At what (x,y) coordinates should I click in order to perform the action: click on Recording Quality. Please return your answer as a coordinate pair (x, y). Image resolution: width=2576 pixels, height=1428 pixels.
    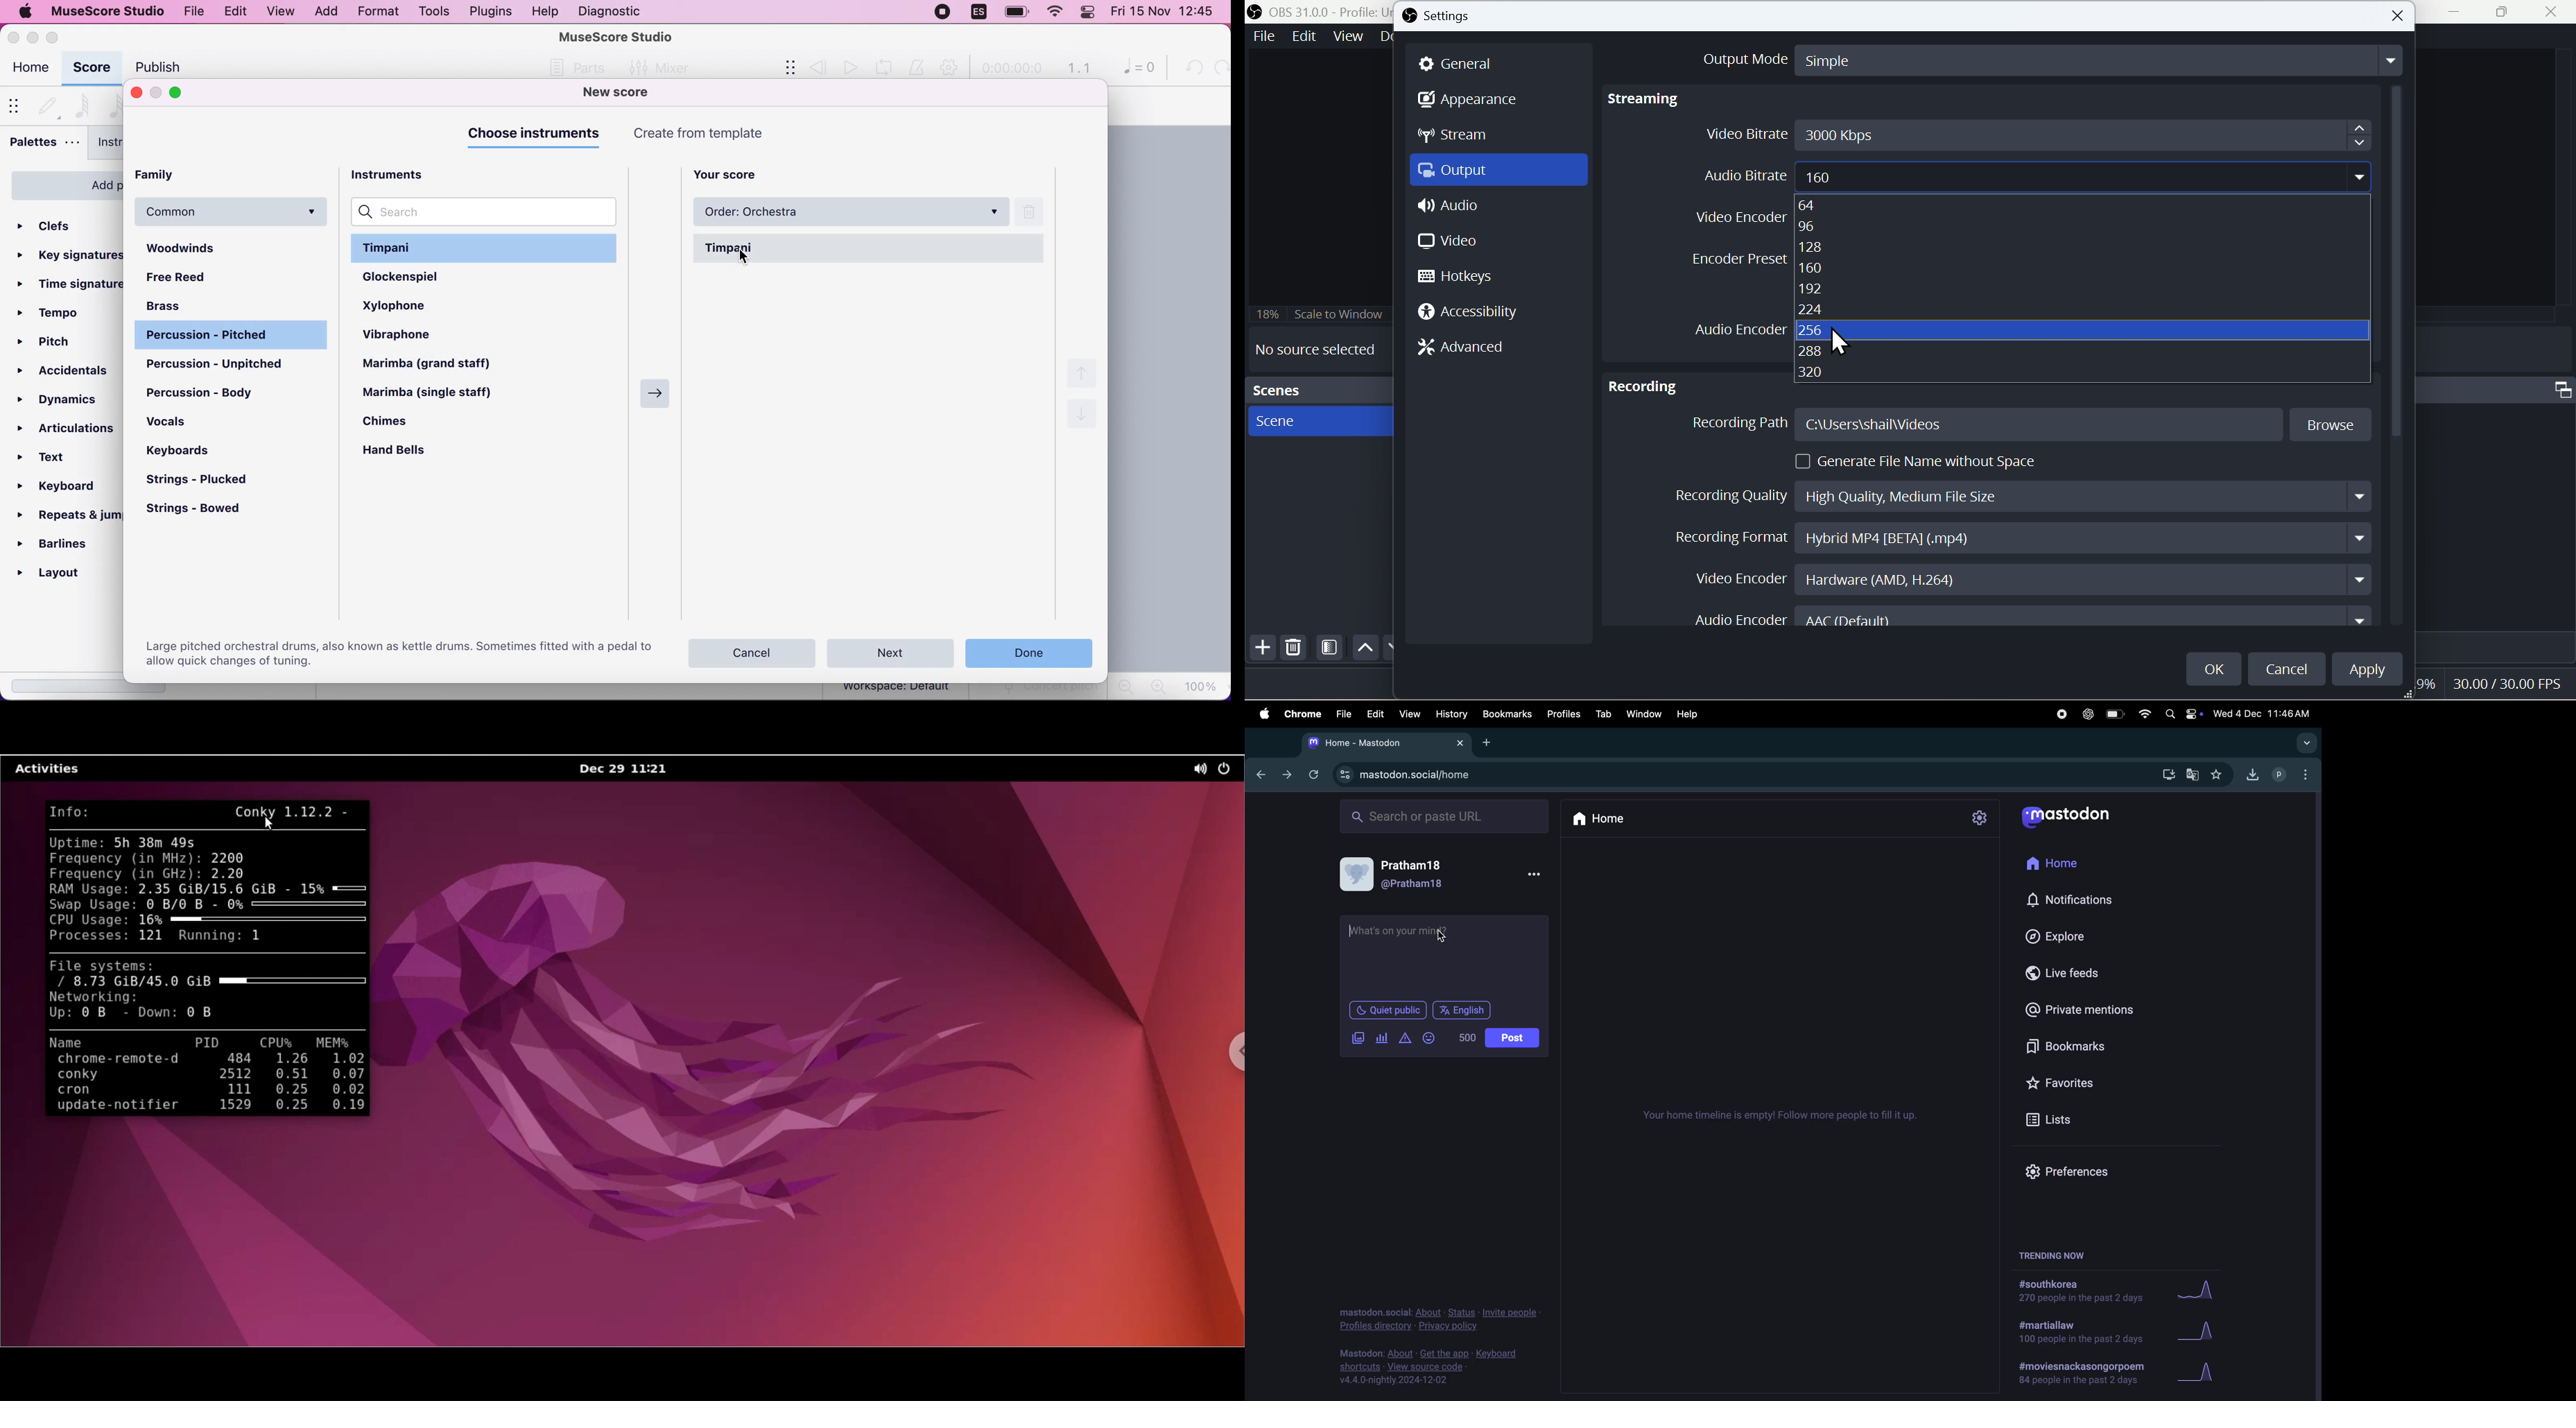
    Looking at the image, I should click on (2019, 492).